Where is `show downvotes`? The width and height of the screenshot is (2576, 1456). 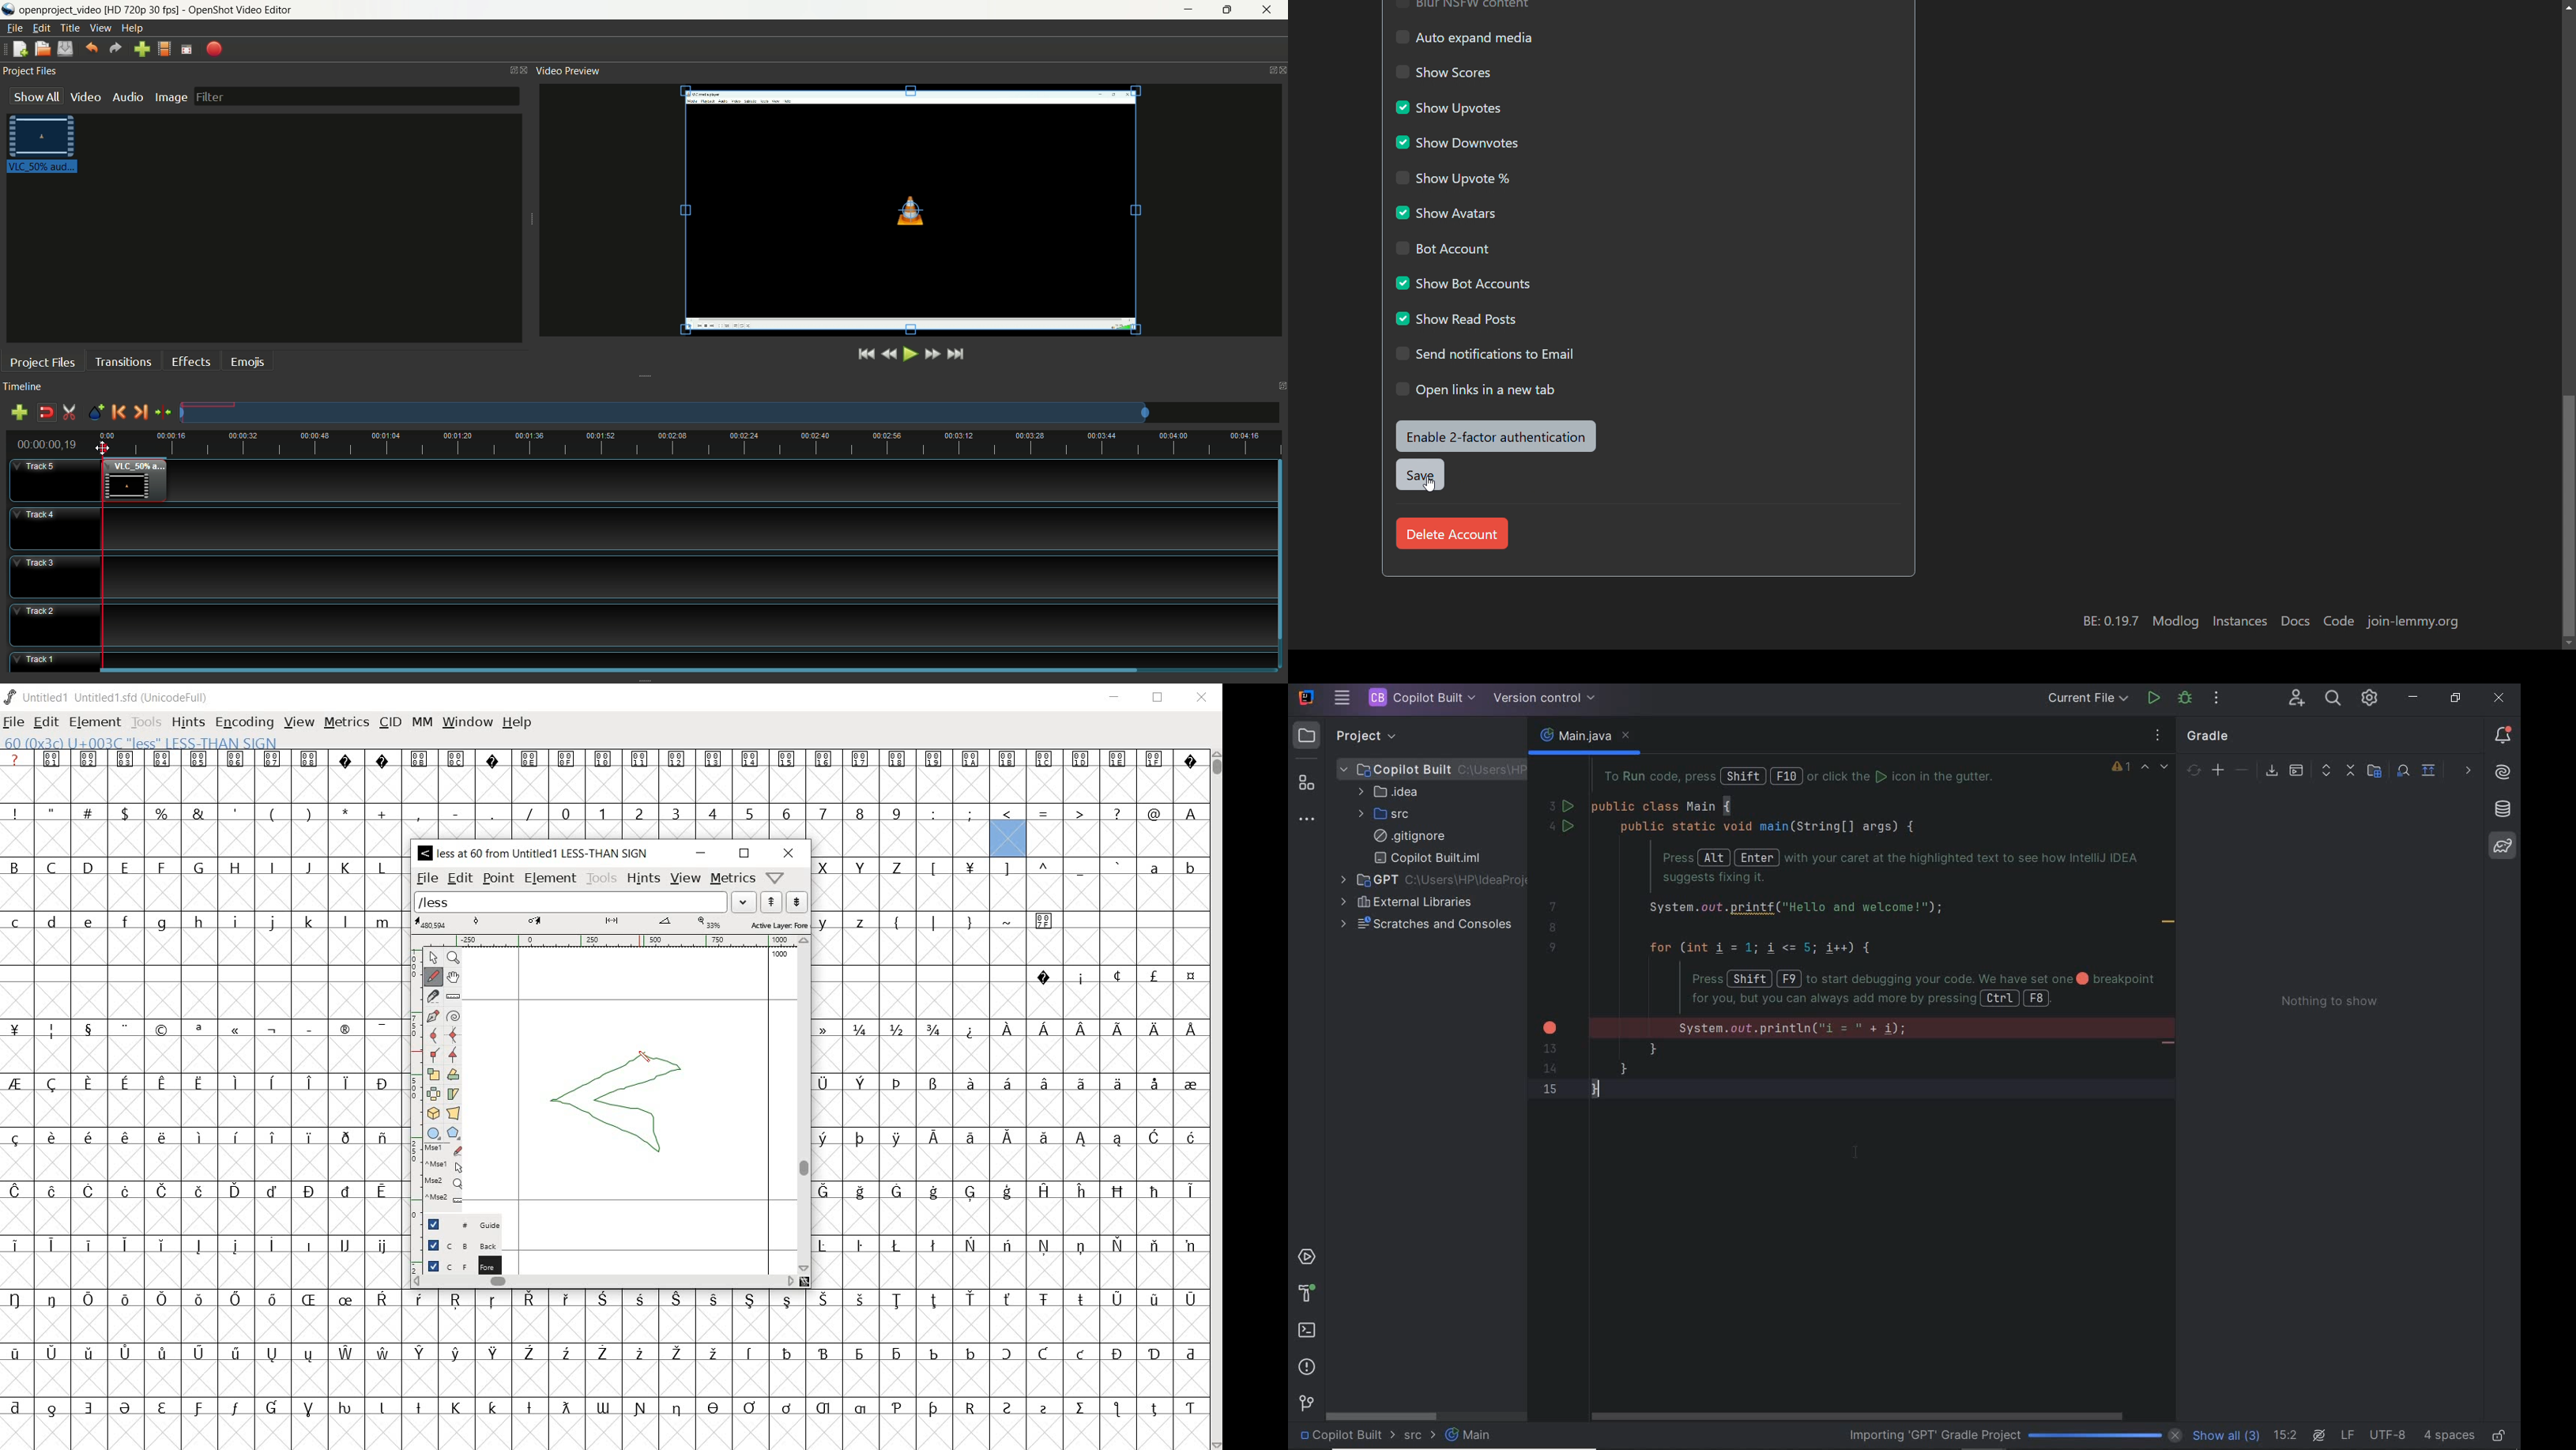 show downvotes is located at coordinates (1456, 143).